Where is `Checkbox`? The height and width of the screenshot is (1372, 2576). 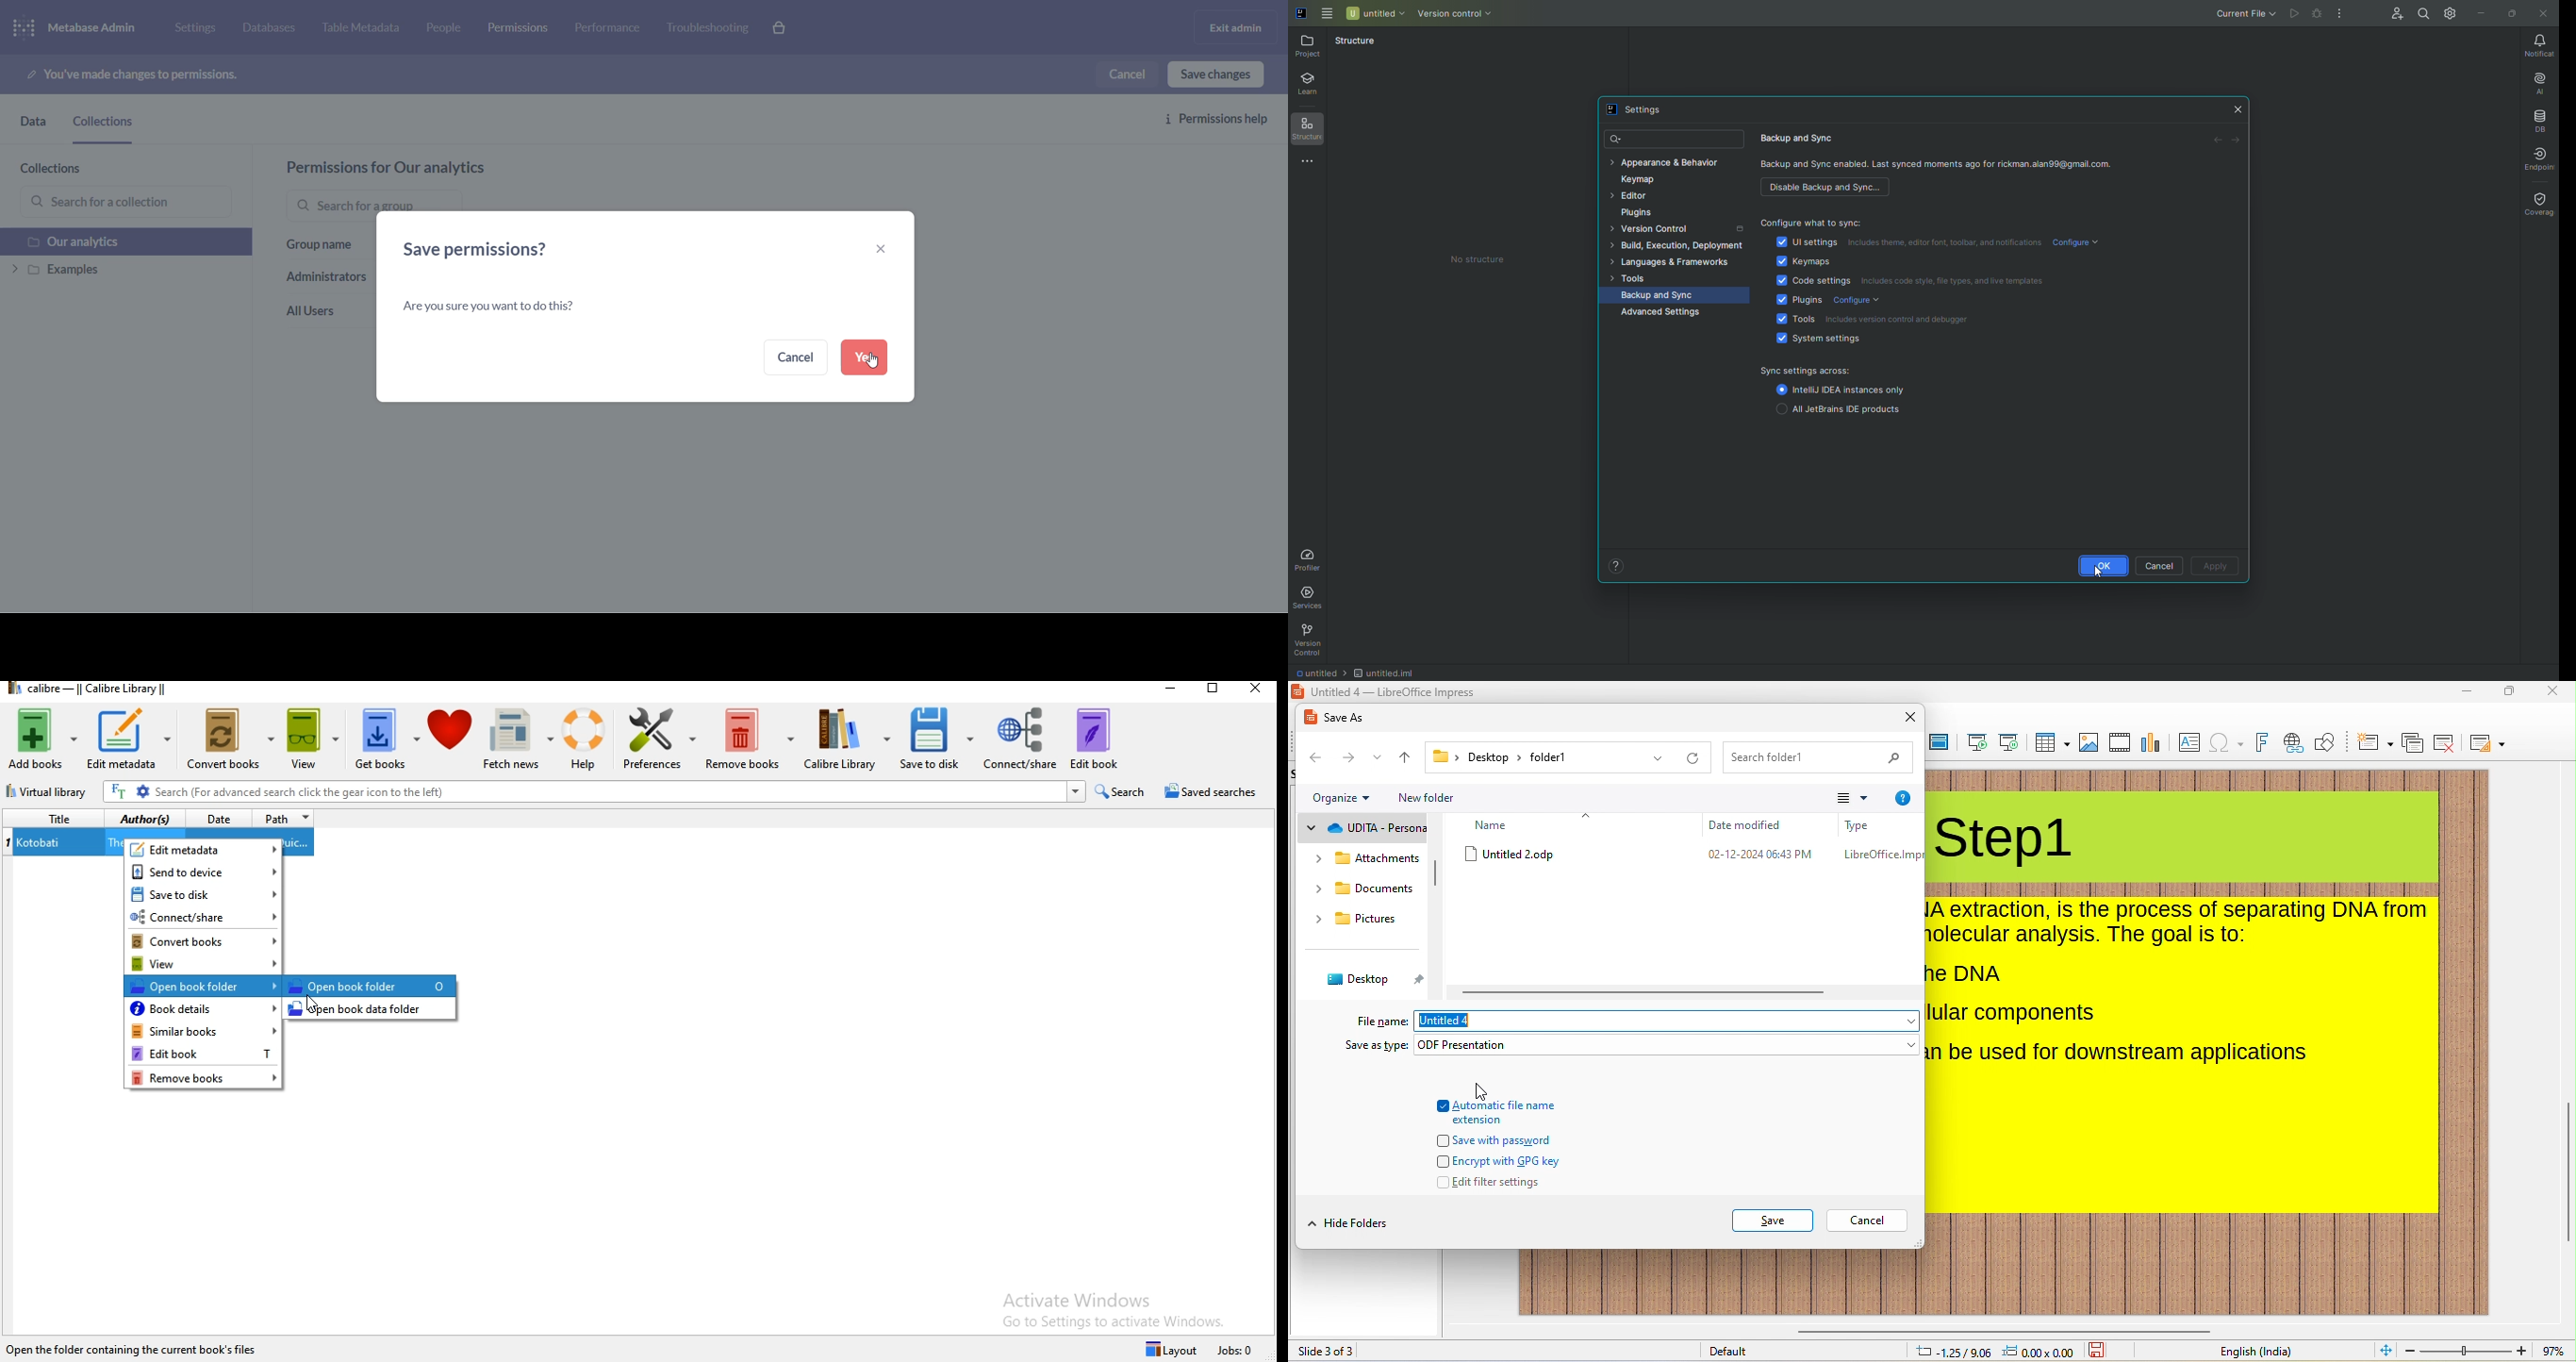
Checkbox is located at coordinates (1442, 1161).